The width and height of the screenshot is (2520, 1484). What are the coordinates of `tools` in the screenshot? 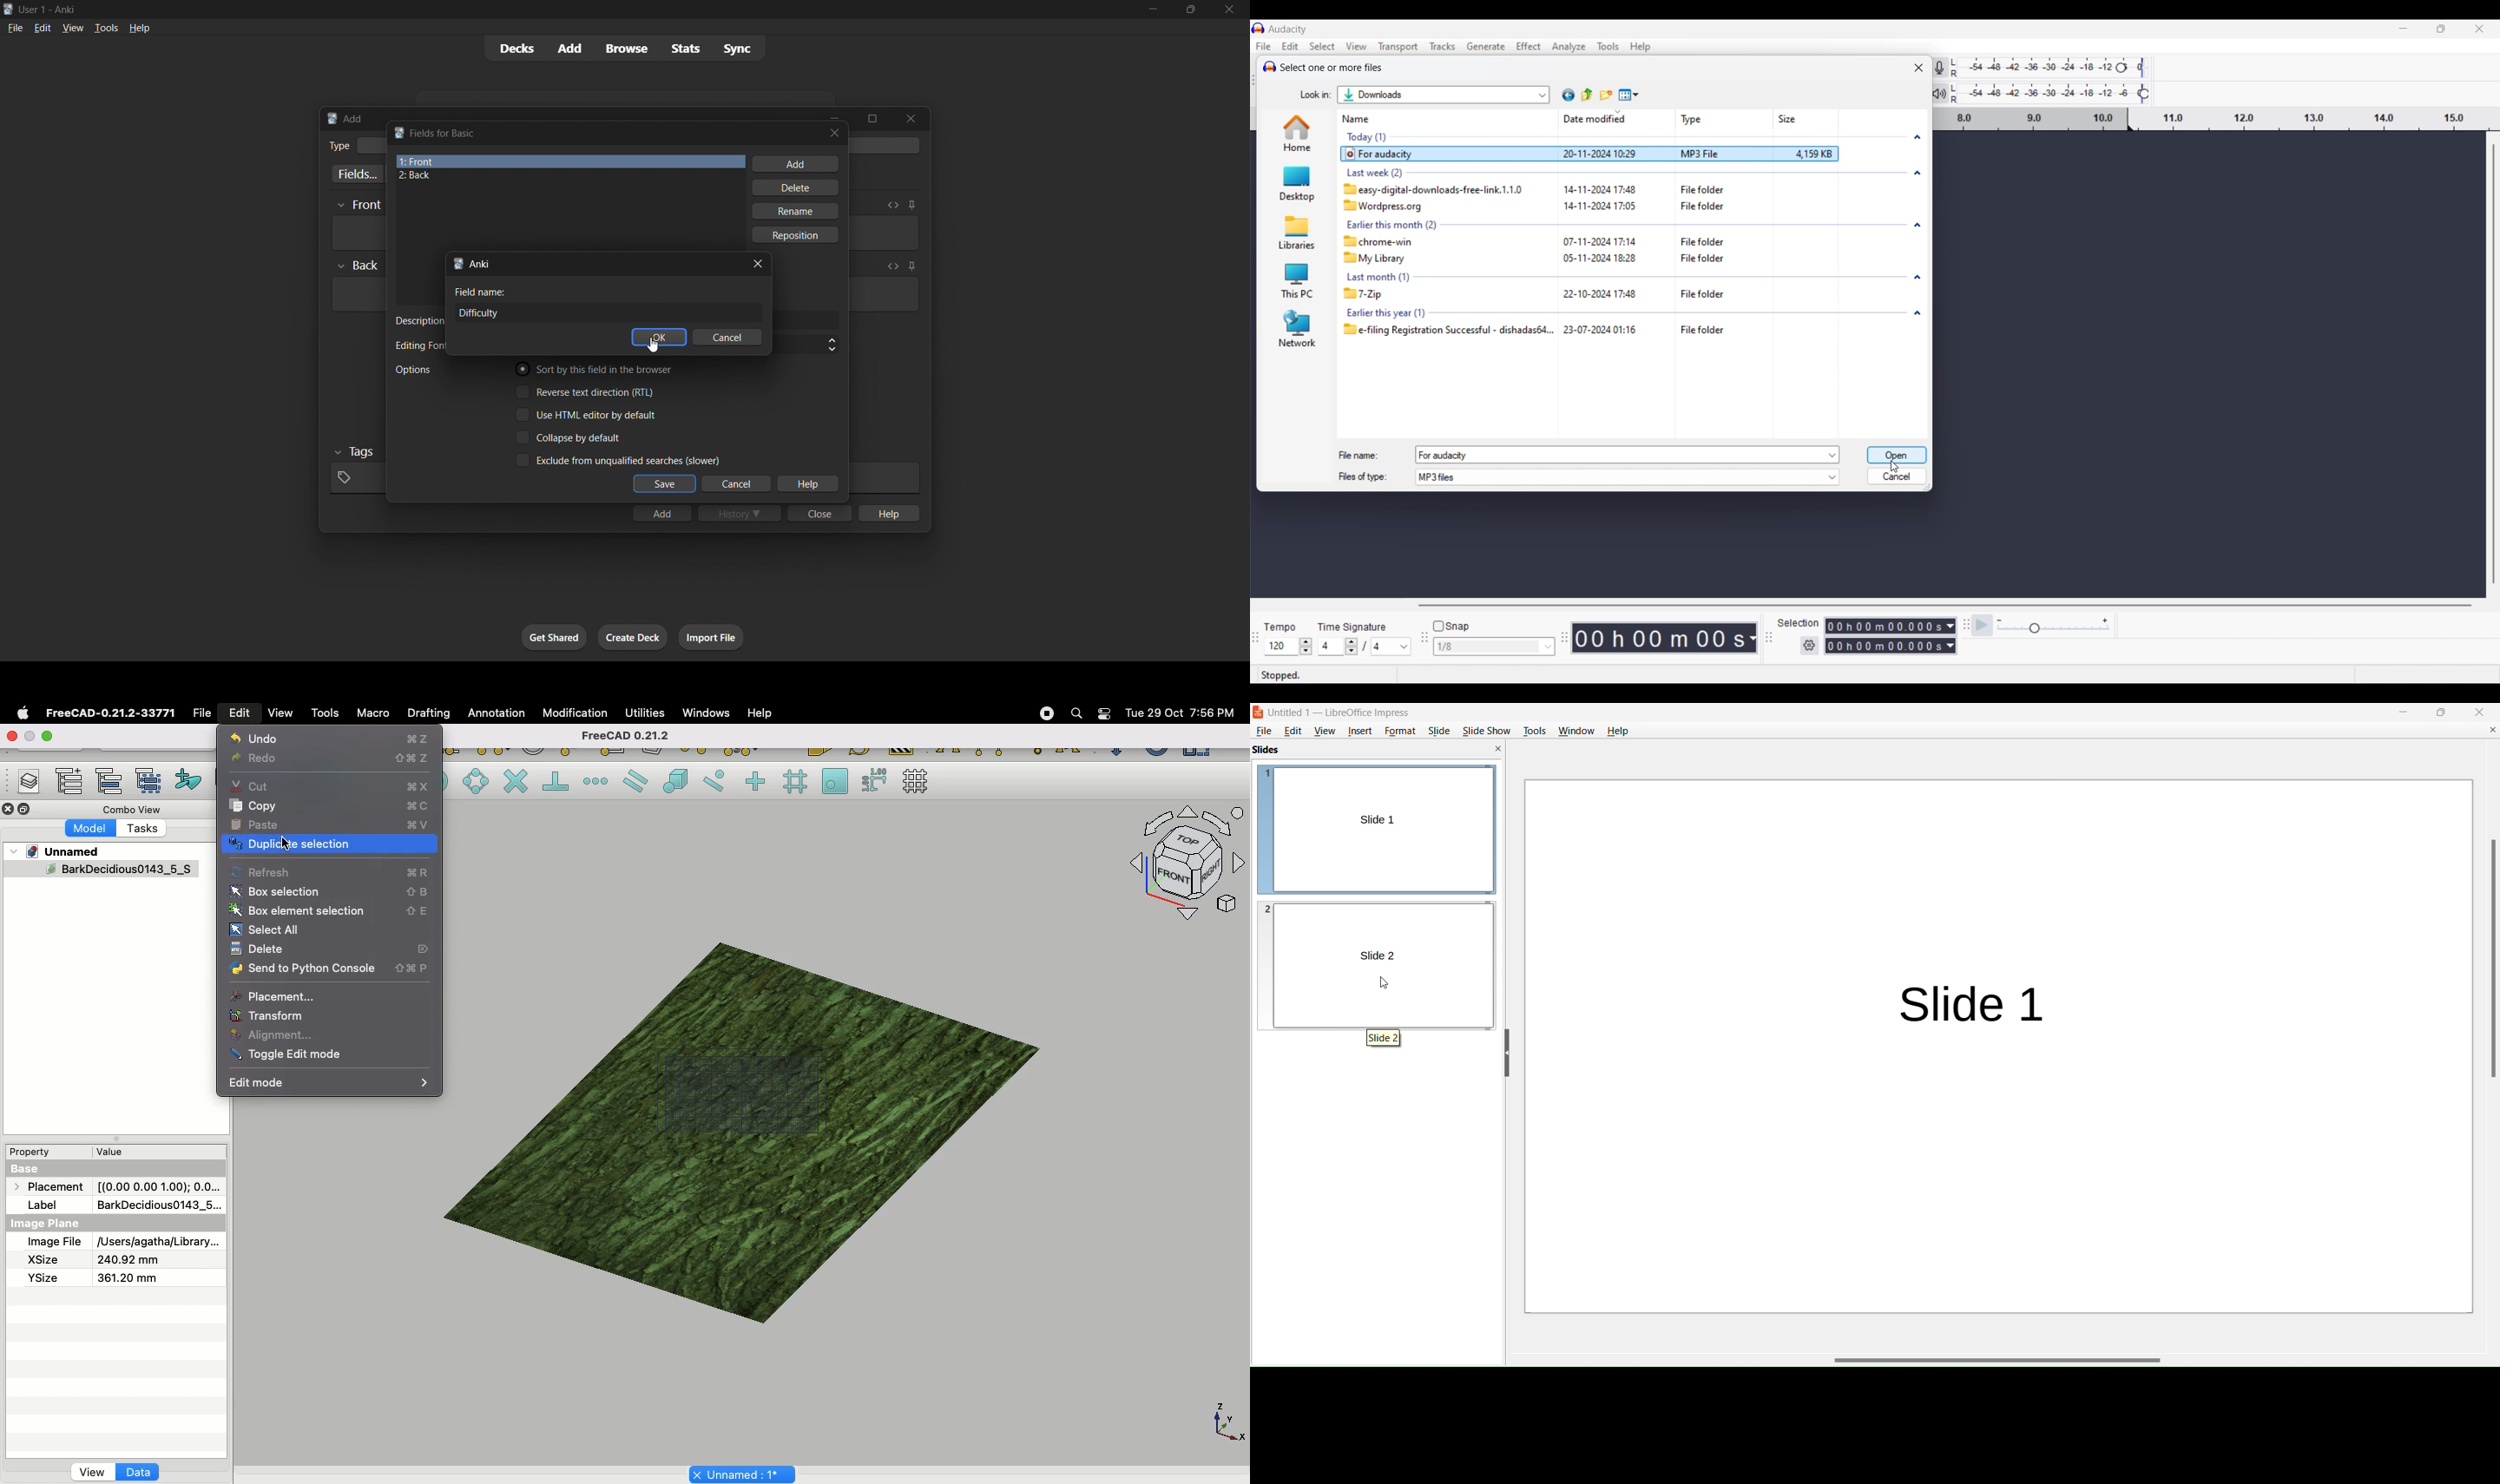 It's located at (105, 27).